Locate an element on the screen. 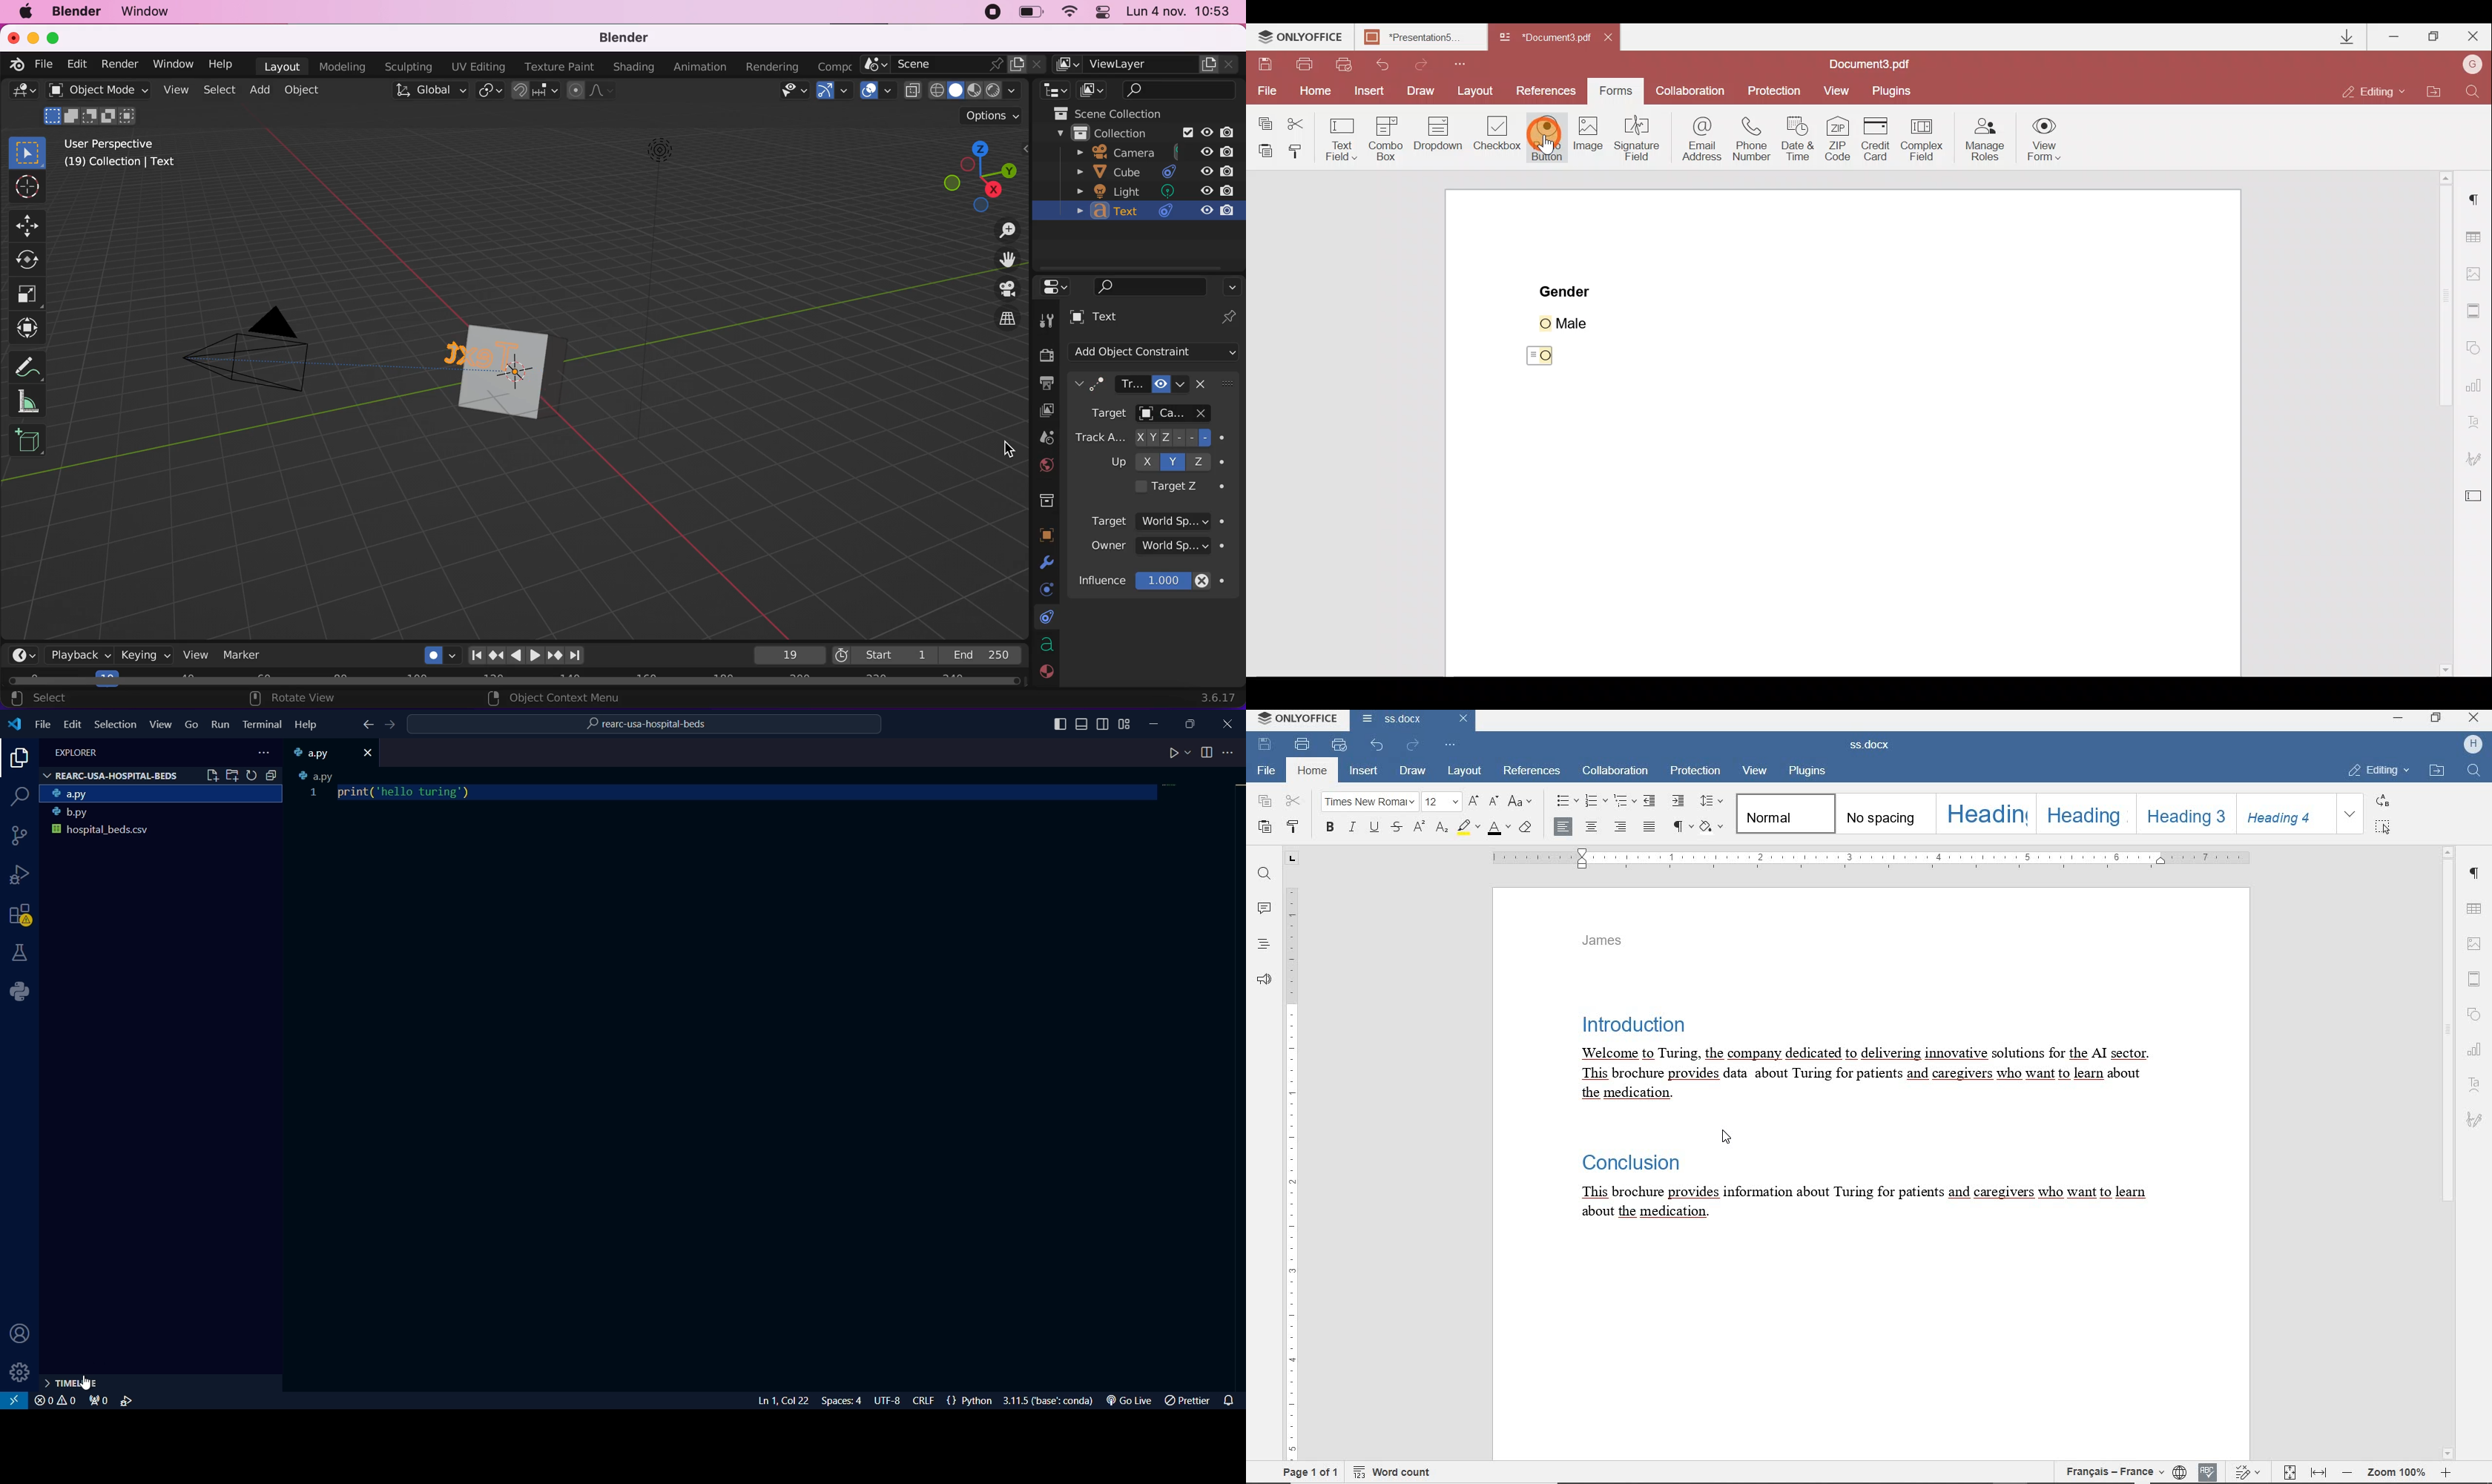 Image resolution: width=2492 pixels, height=1484 pixels. PARAGRAPH LINE SPACING is located at coordinates (1710, 802).